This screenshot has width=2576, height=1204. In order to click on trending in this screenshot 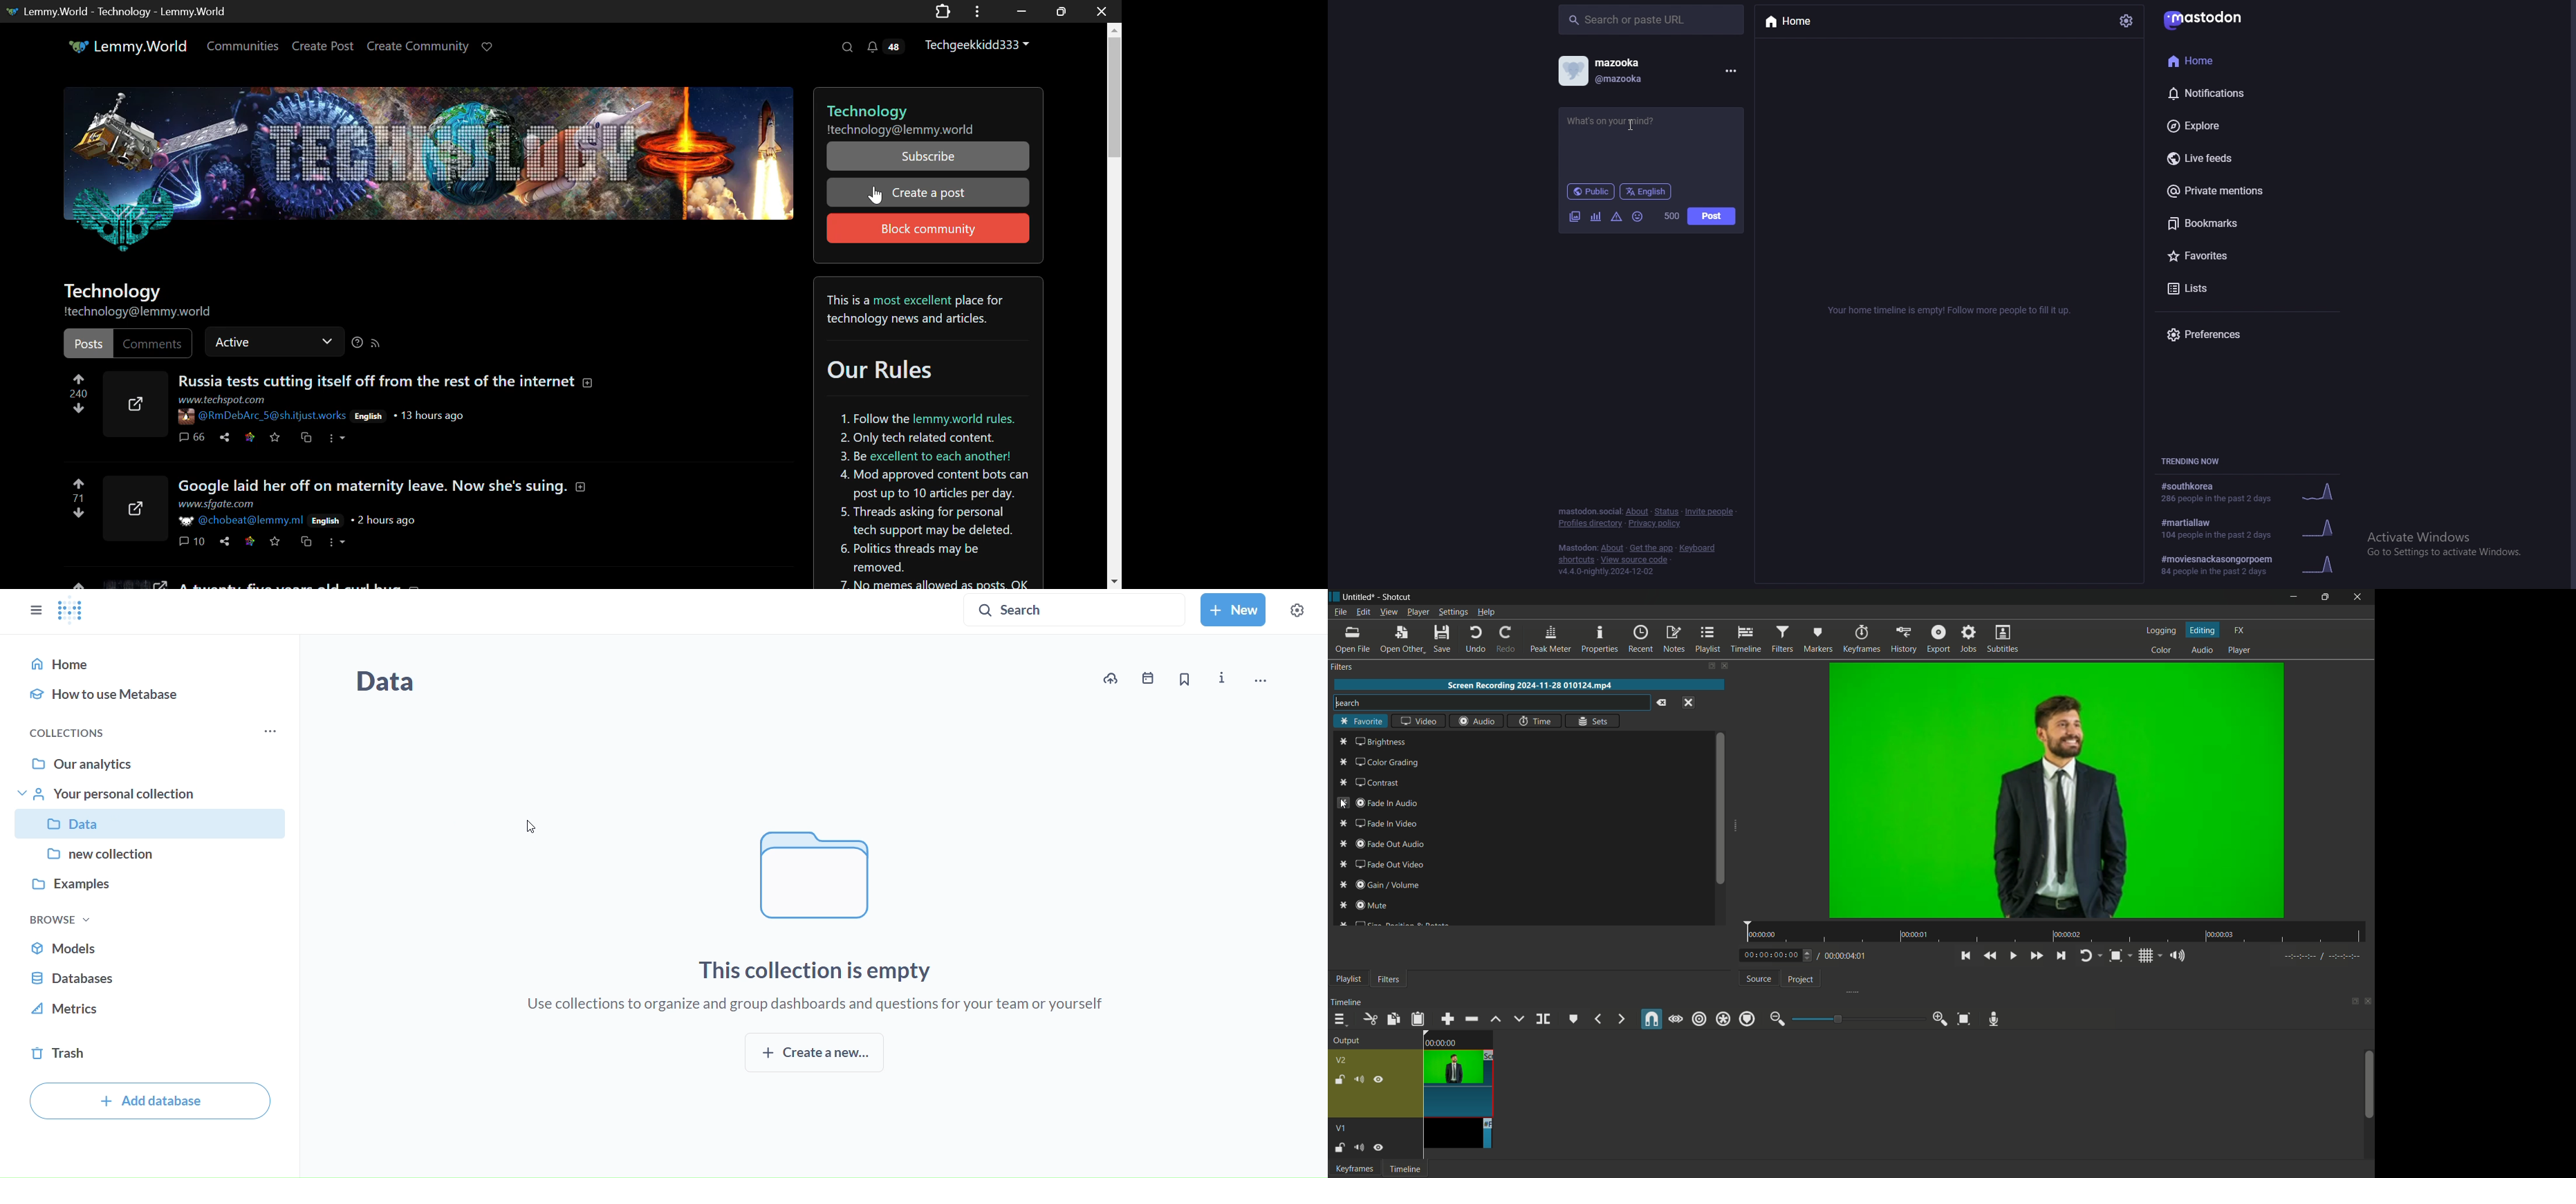, I will do `click(2249, 491)`.